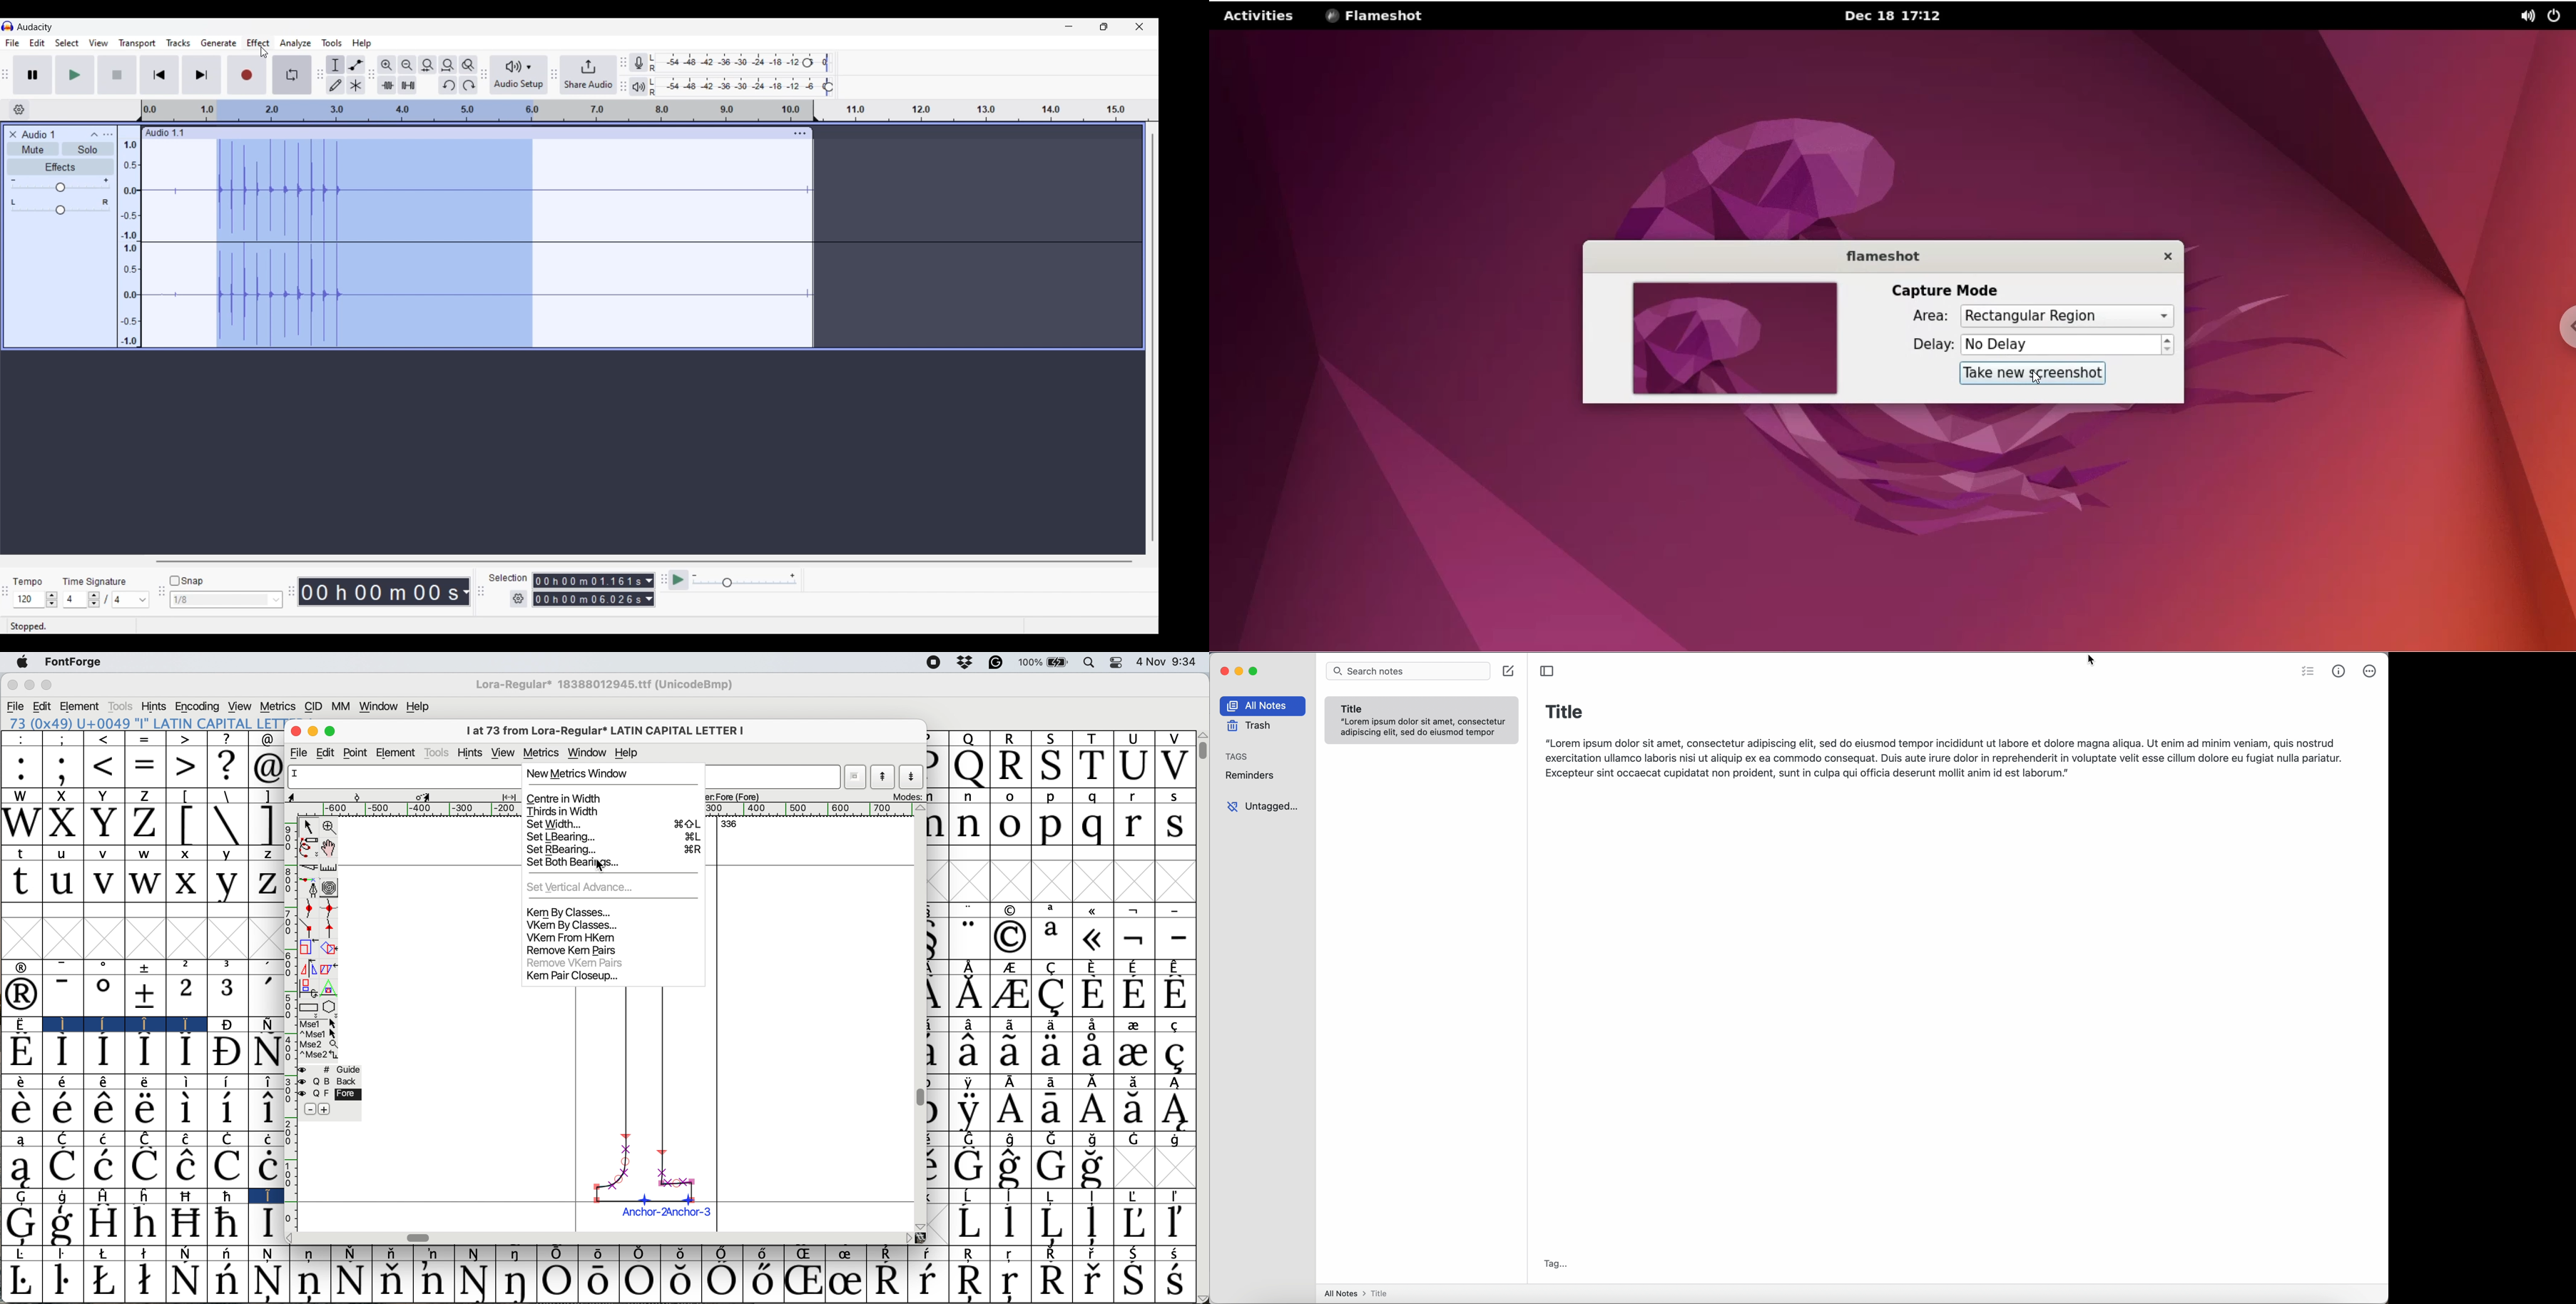  I want to click on centre in width, so click(569, 798).